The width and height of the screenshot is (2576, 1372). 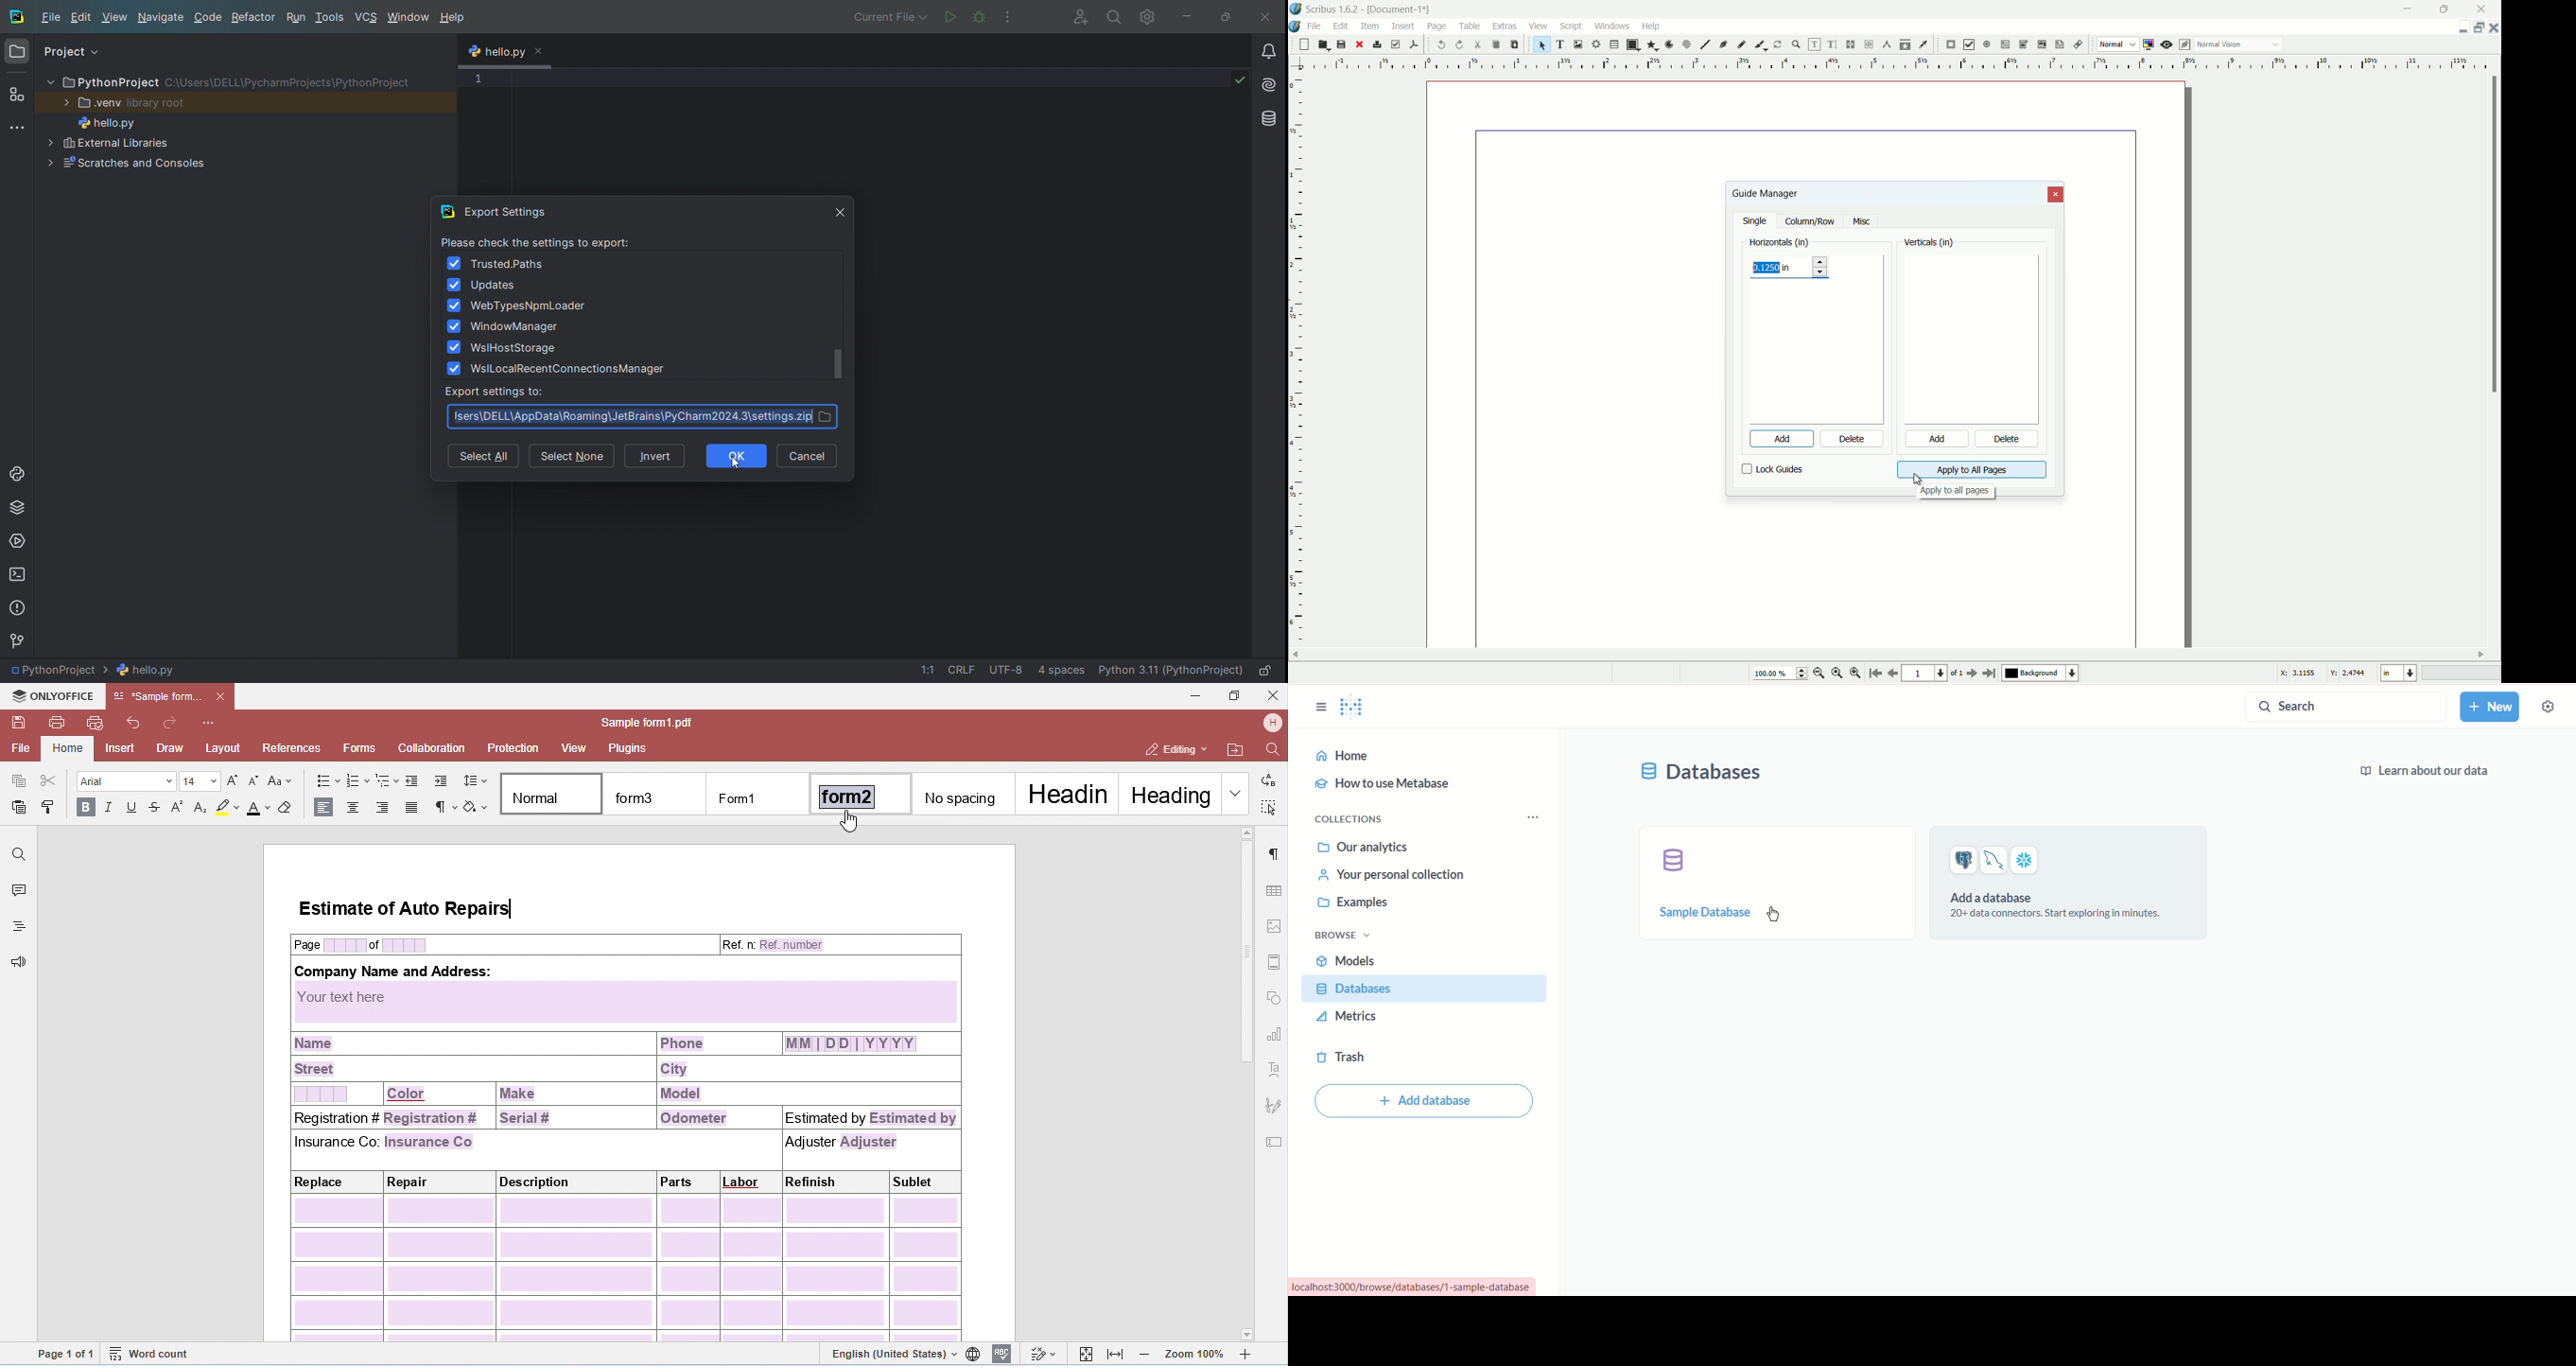 What do you see at coordinates (1343, 25) in the screenshot?
I see `edit menu` at bounding box center [1343, 25].